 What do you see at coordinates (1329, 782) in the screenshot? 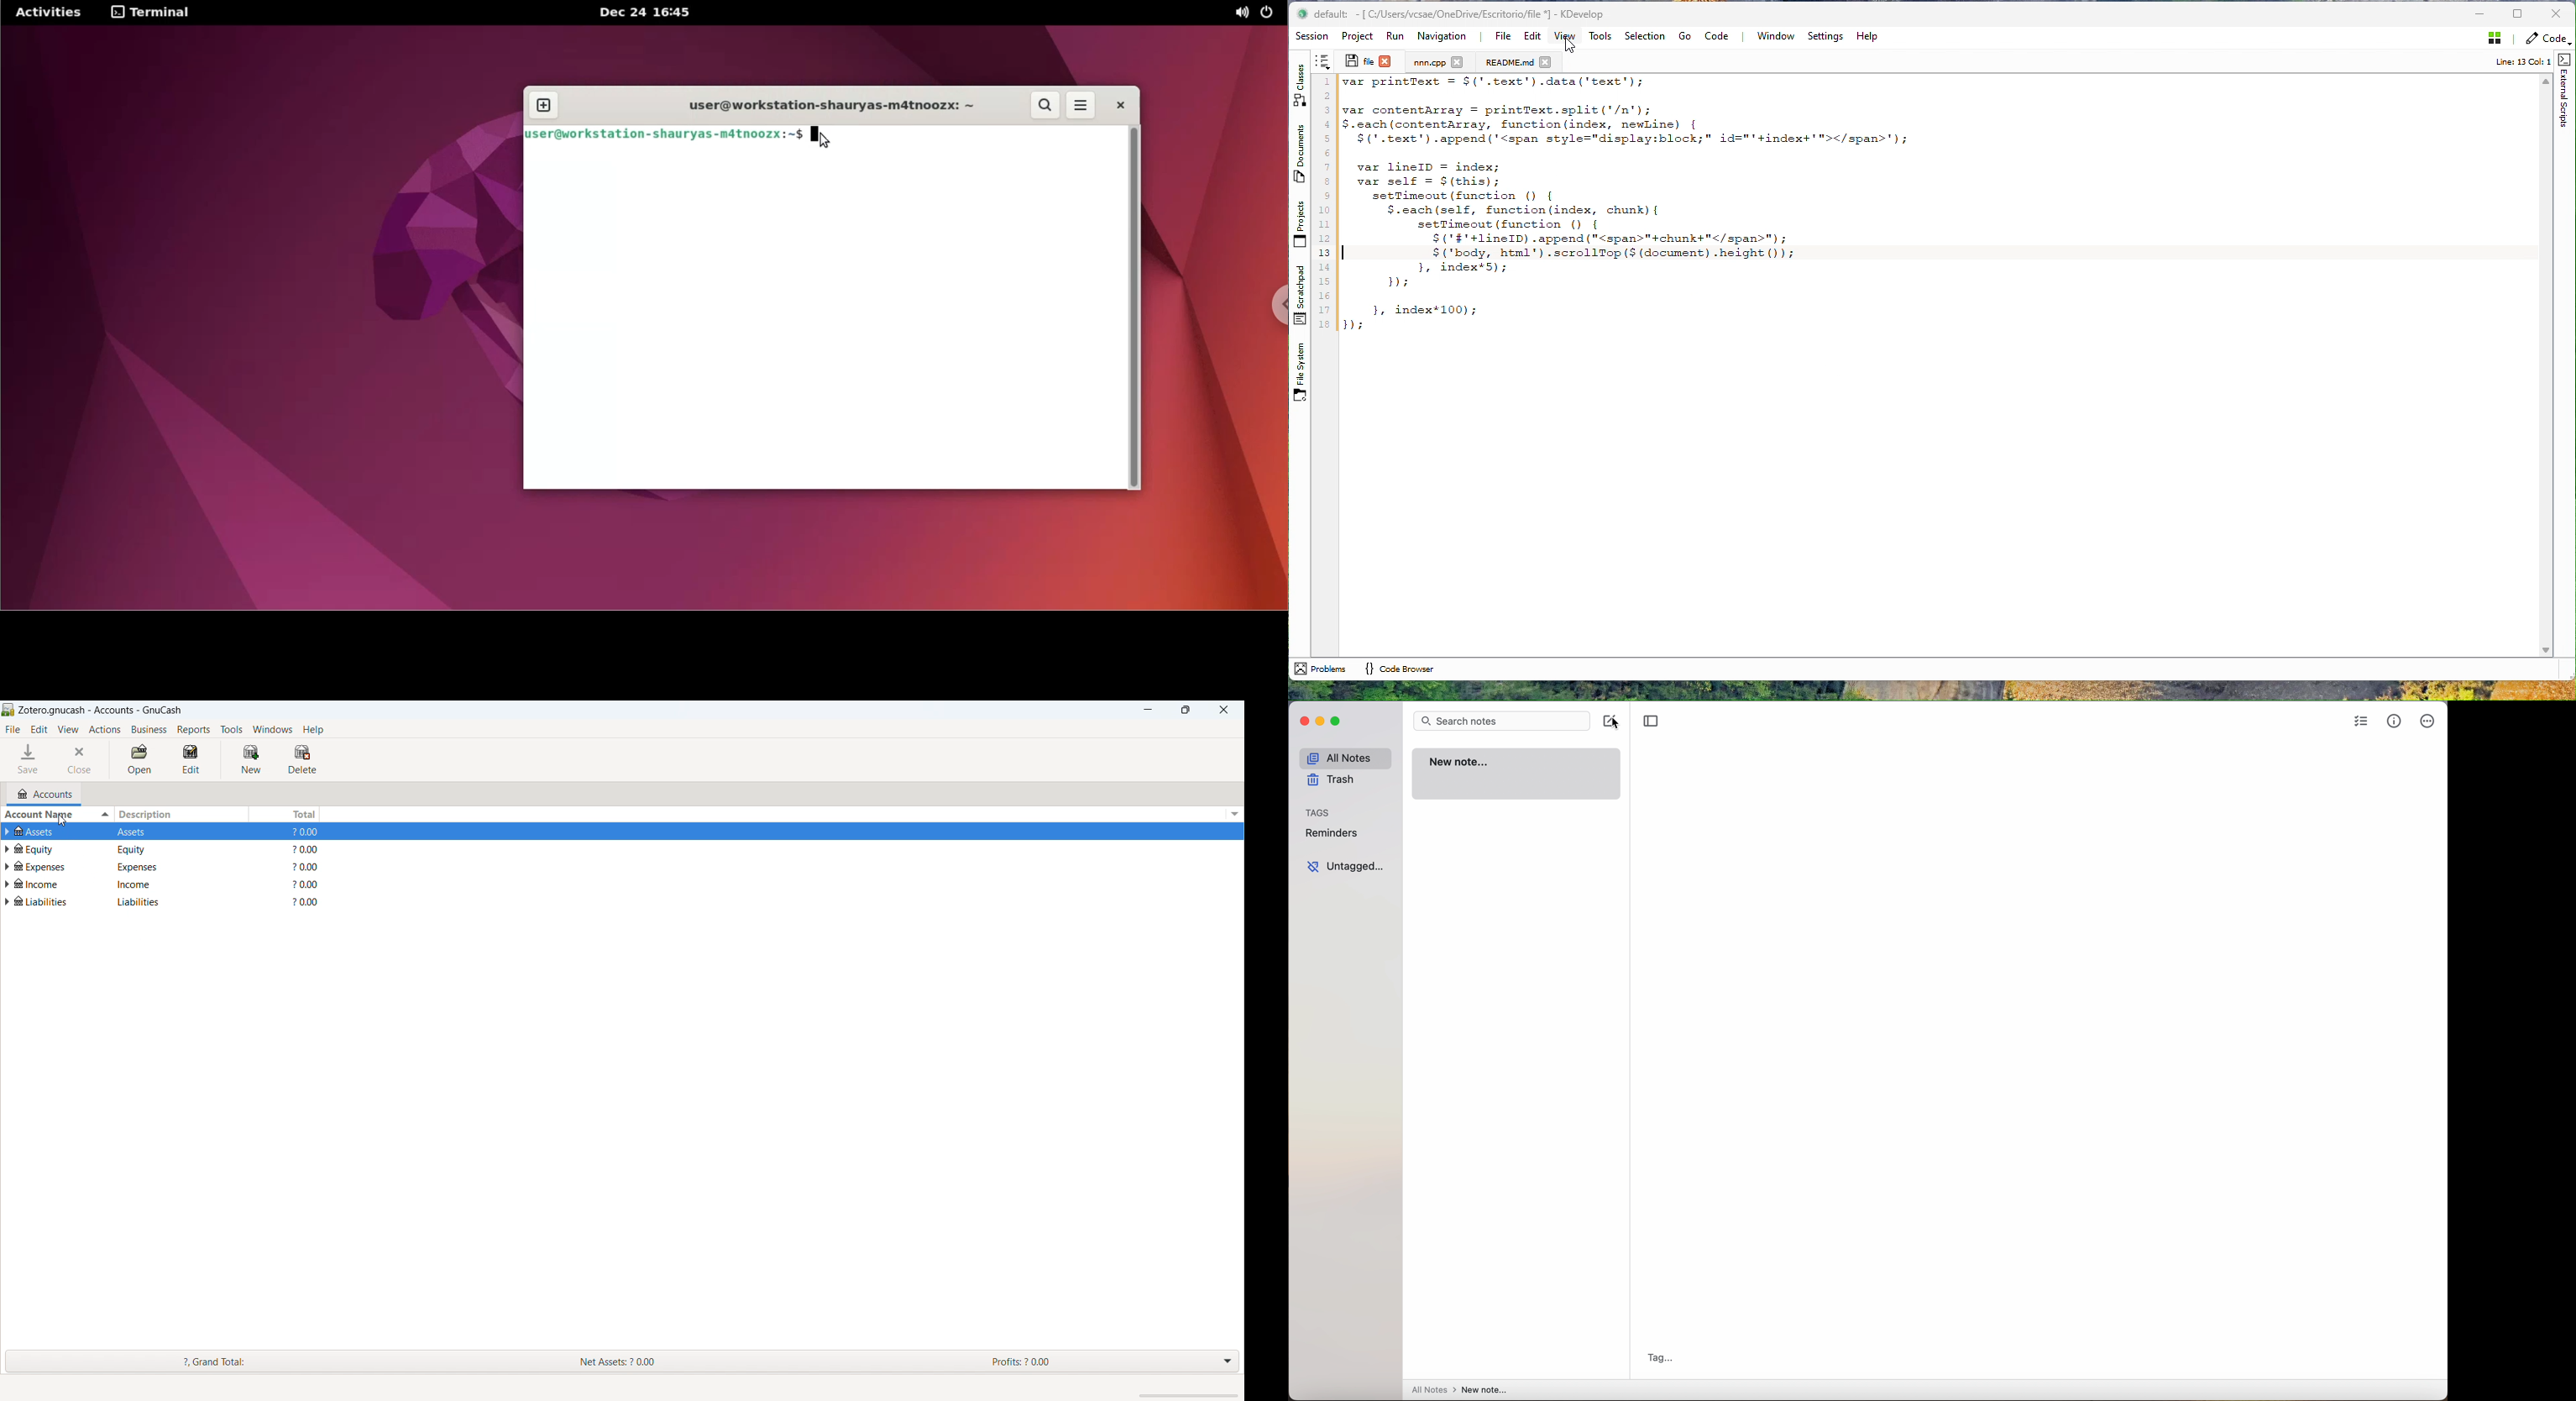
I see `trash` at bounding box center [1329, 782].